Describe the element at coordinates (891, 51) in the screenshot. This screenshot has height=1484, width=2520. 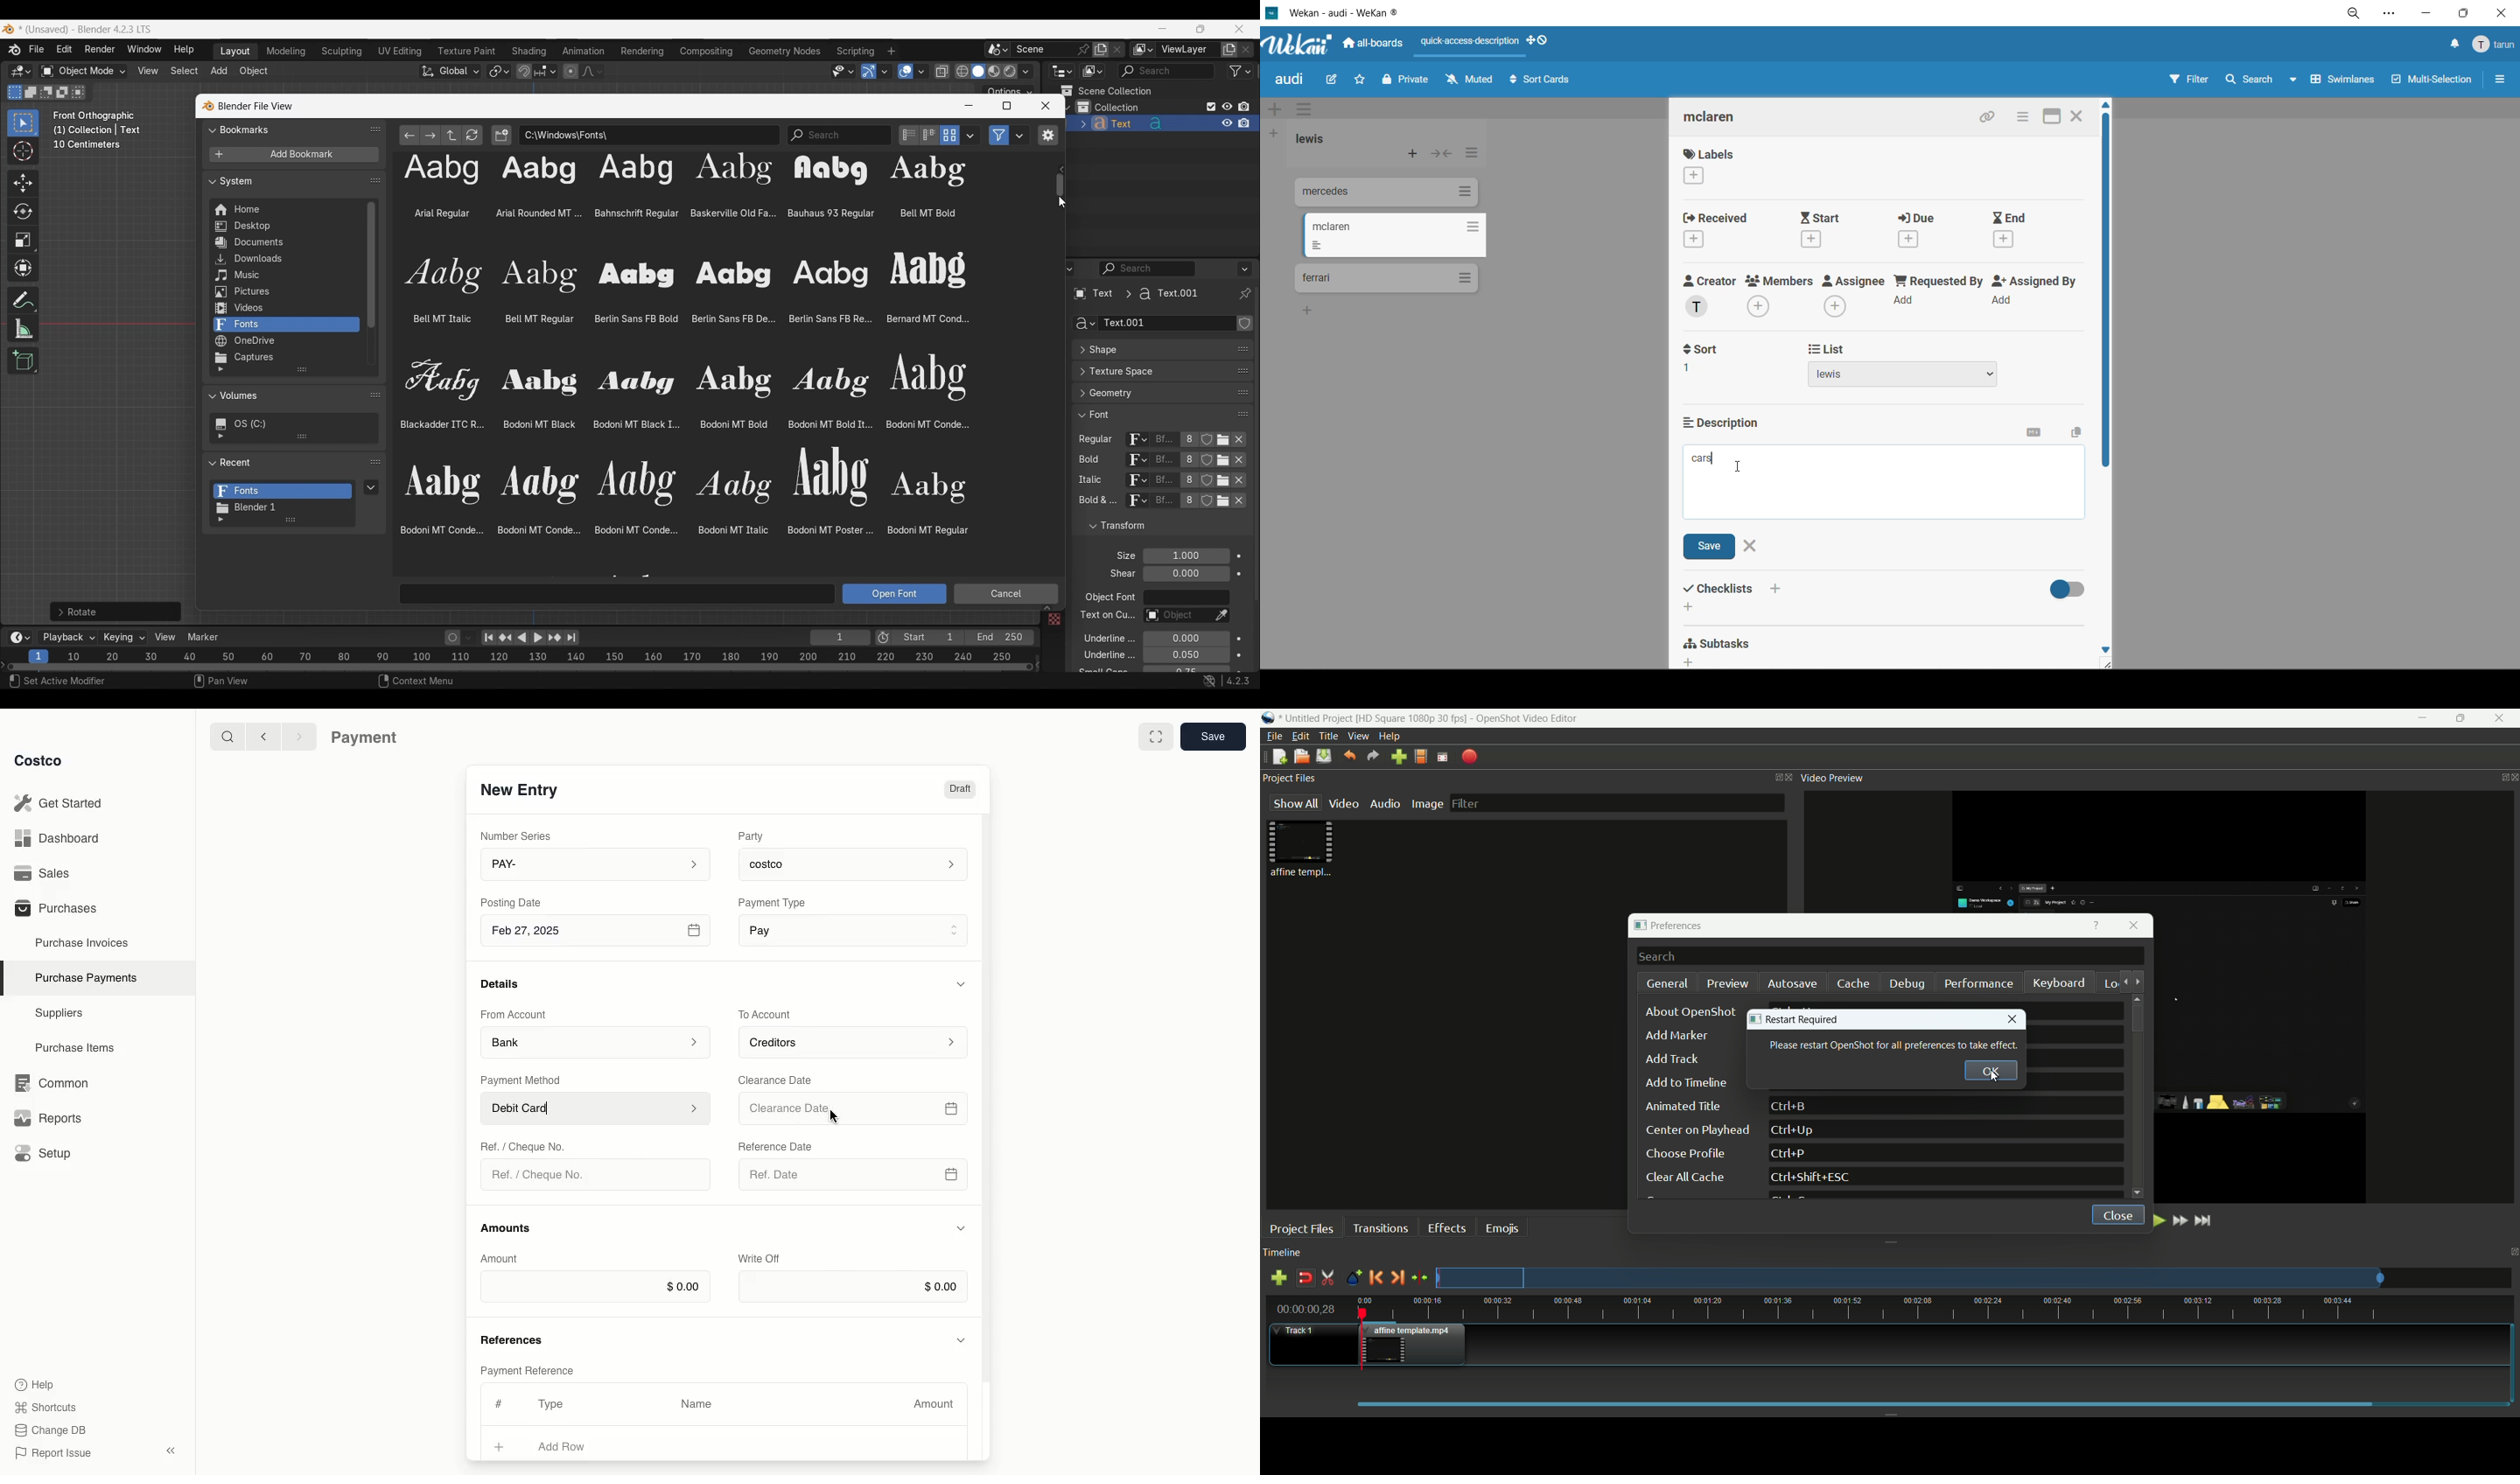
I see `Add workspace` at that location.